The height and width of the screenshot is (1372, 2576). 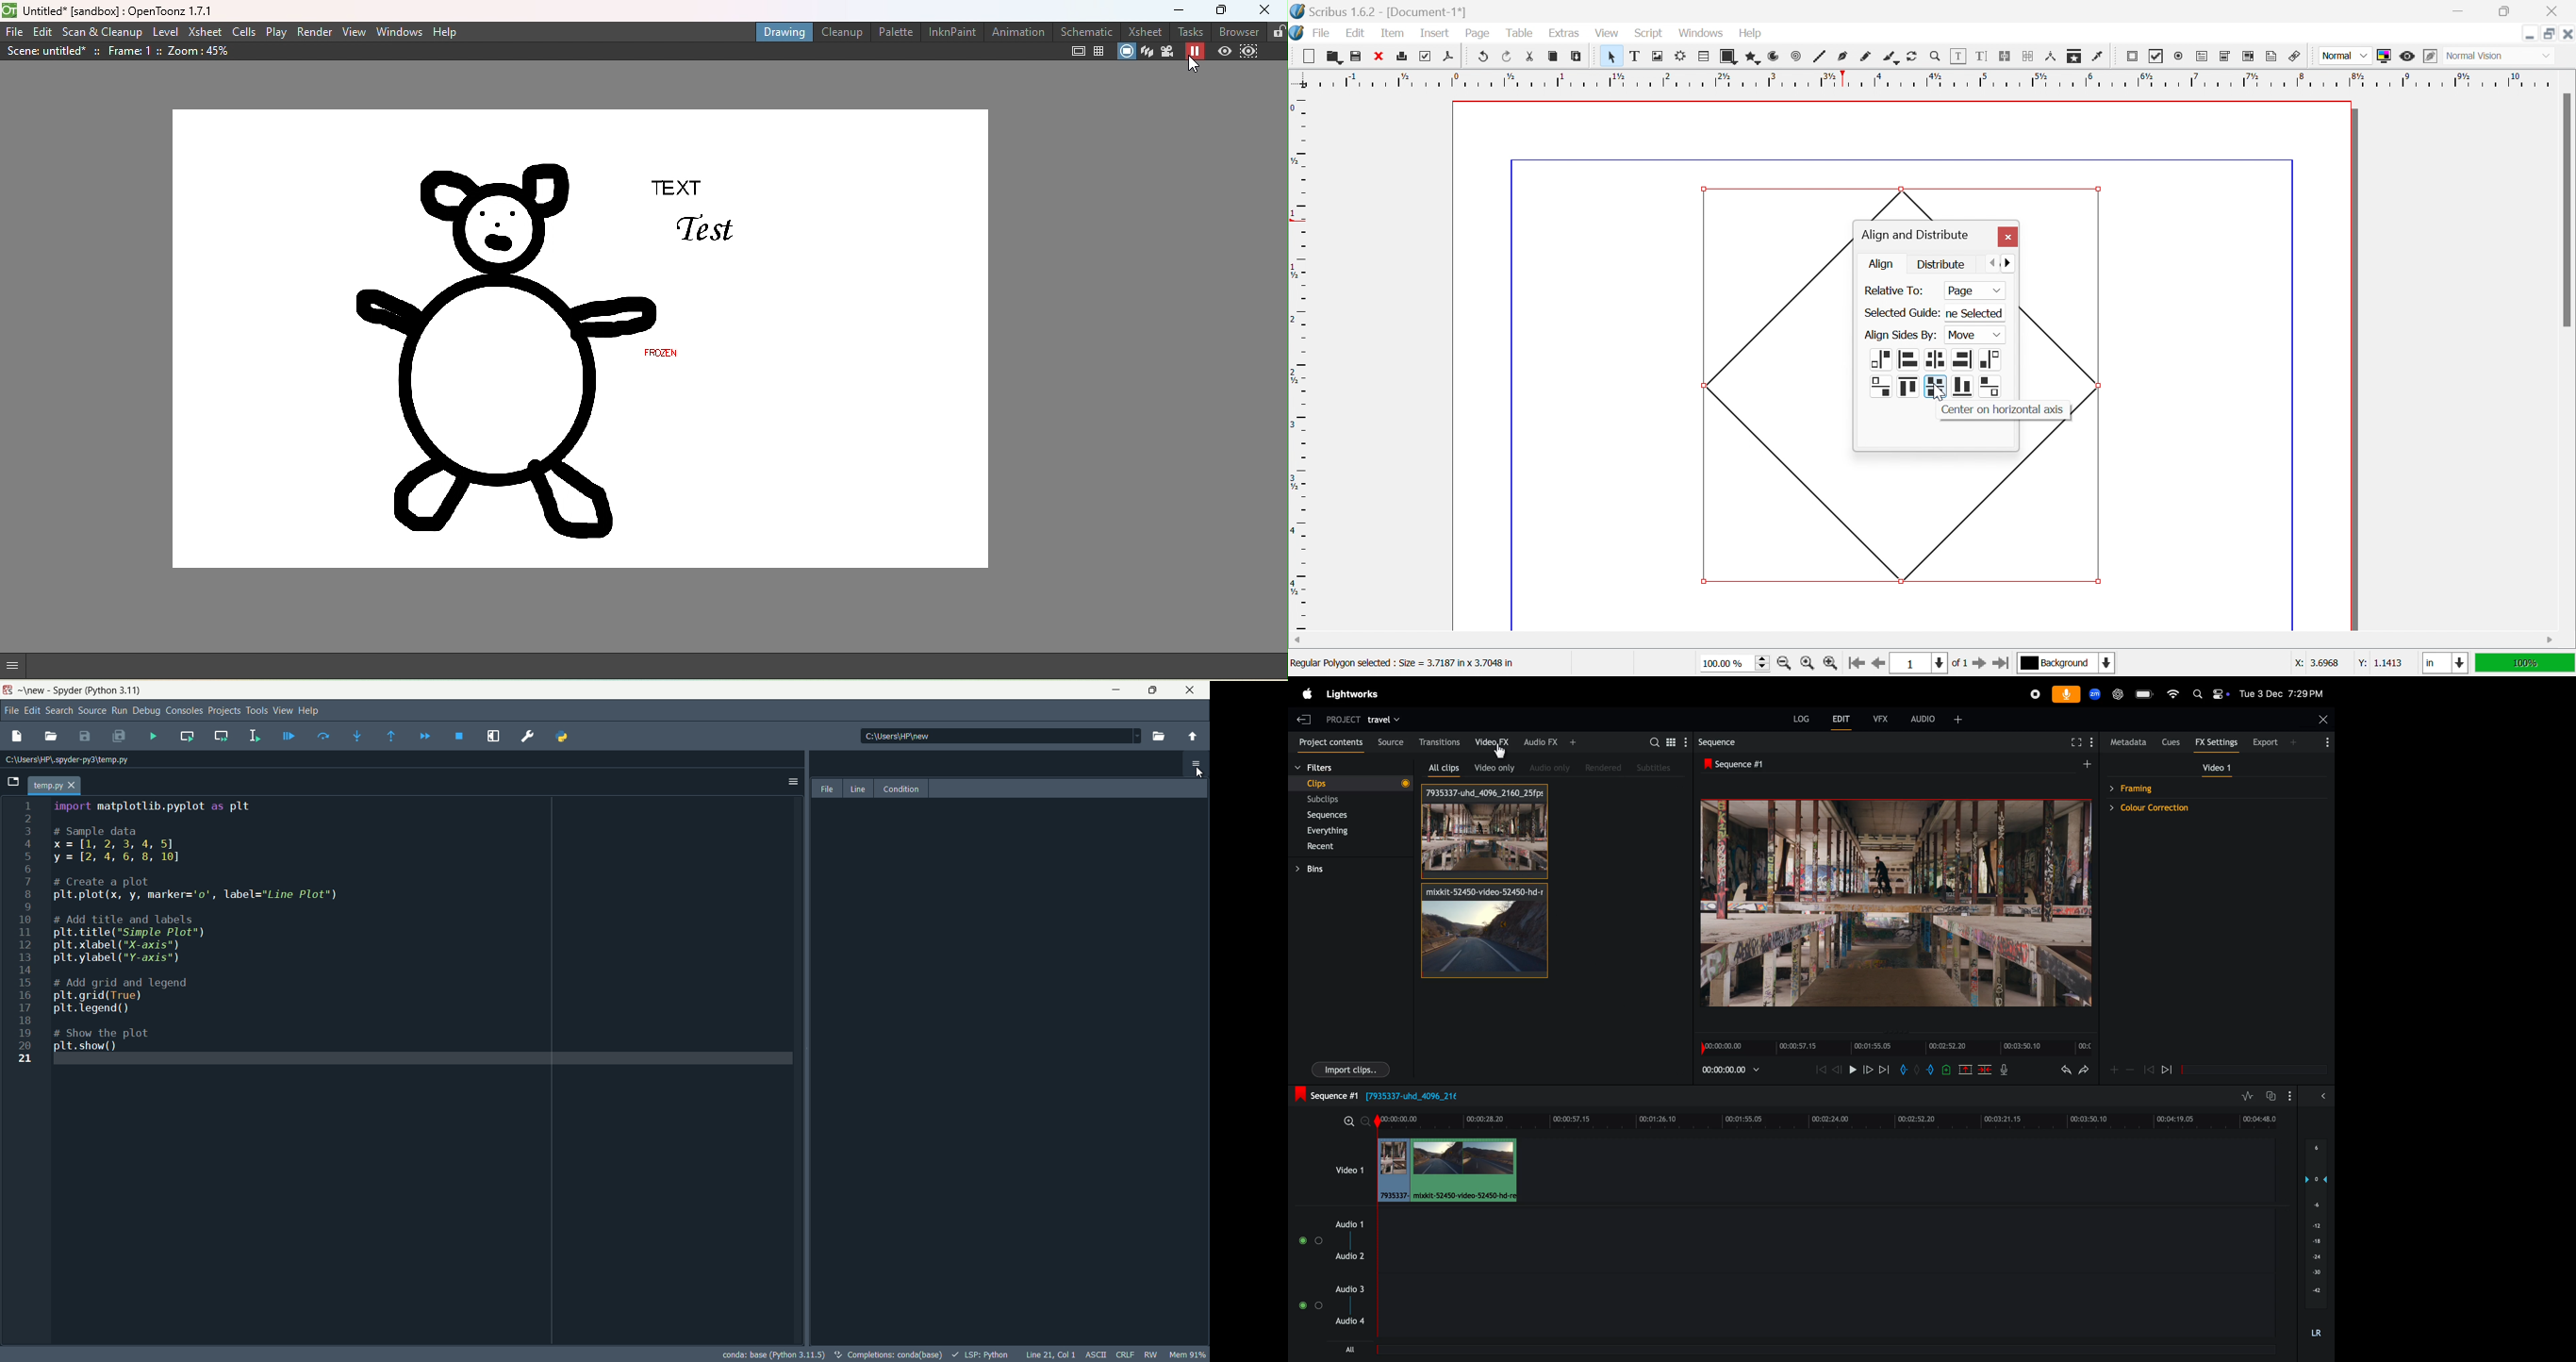 I want to click on all clips, so click(x=1441, y=765).